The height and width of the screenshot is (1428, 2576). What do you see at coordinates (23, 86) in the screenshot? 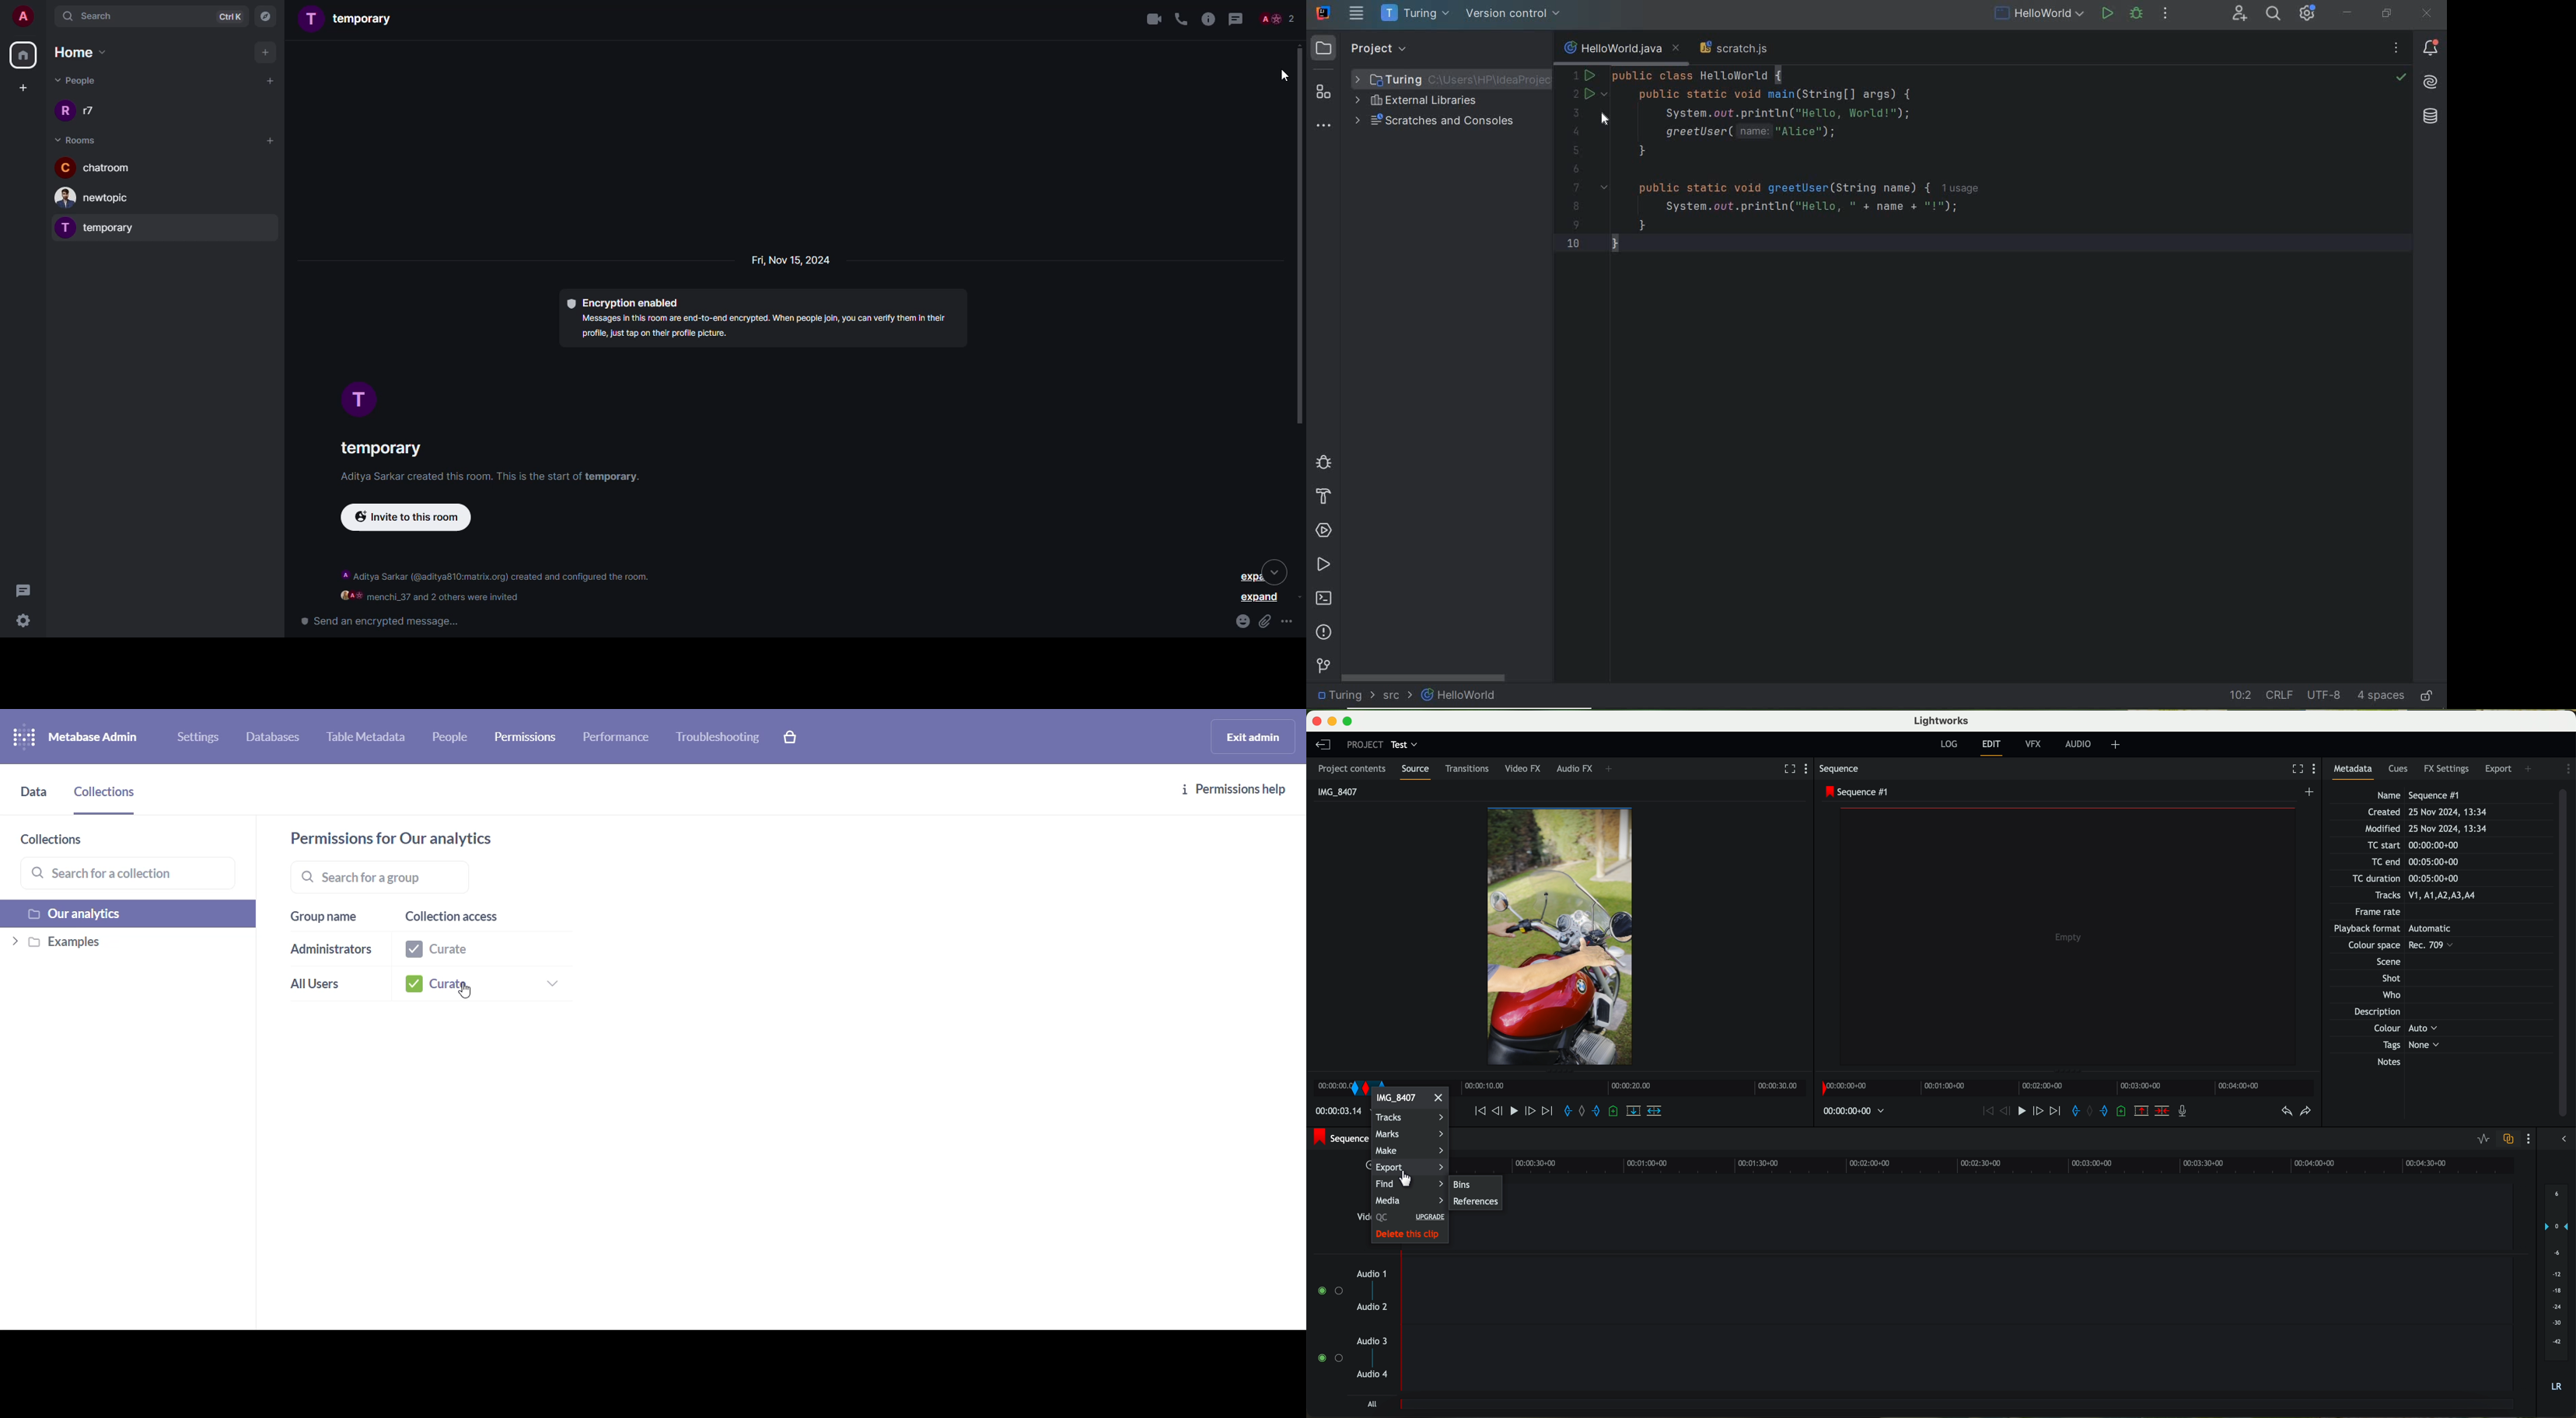
I see `create space` at bounding box center [23, 86].